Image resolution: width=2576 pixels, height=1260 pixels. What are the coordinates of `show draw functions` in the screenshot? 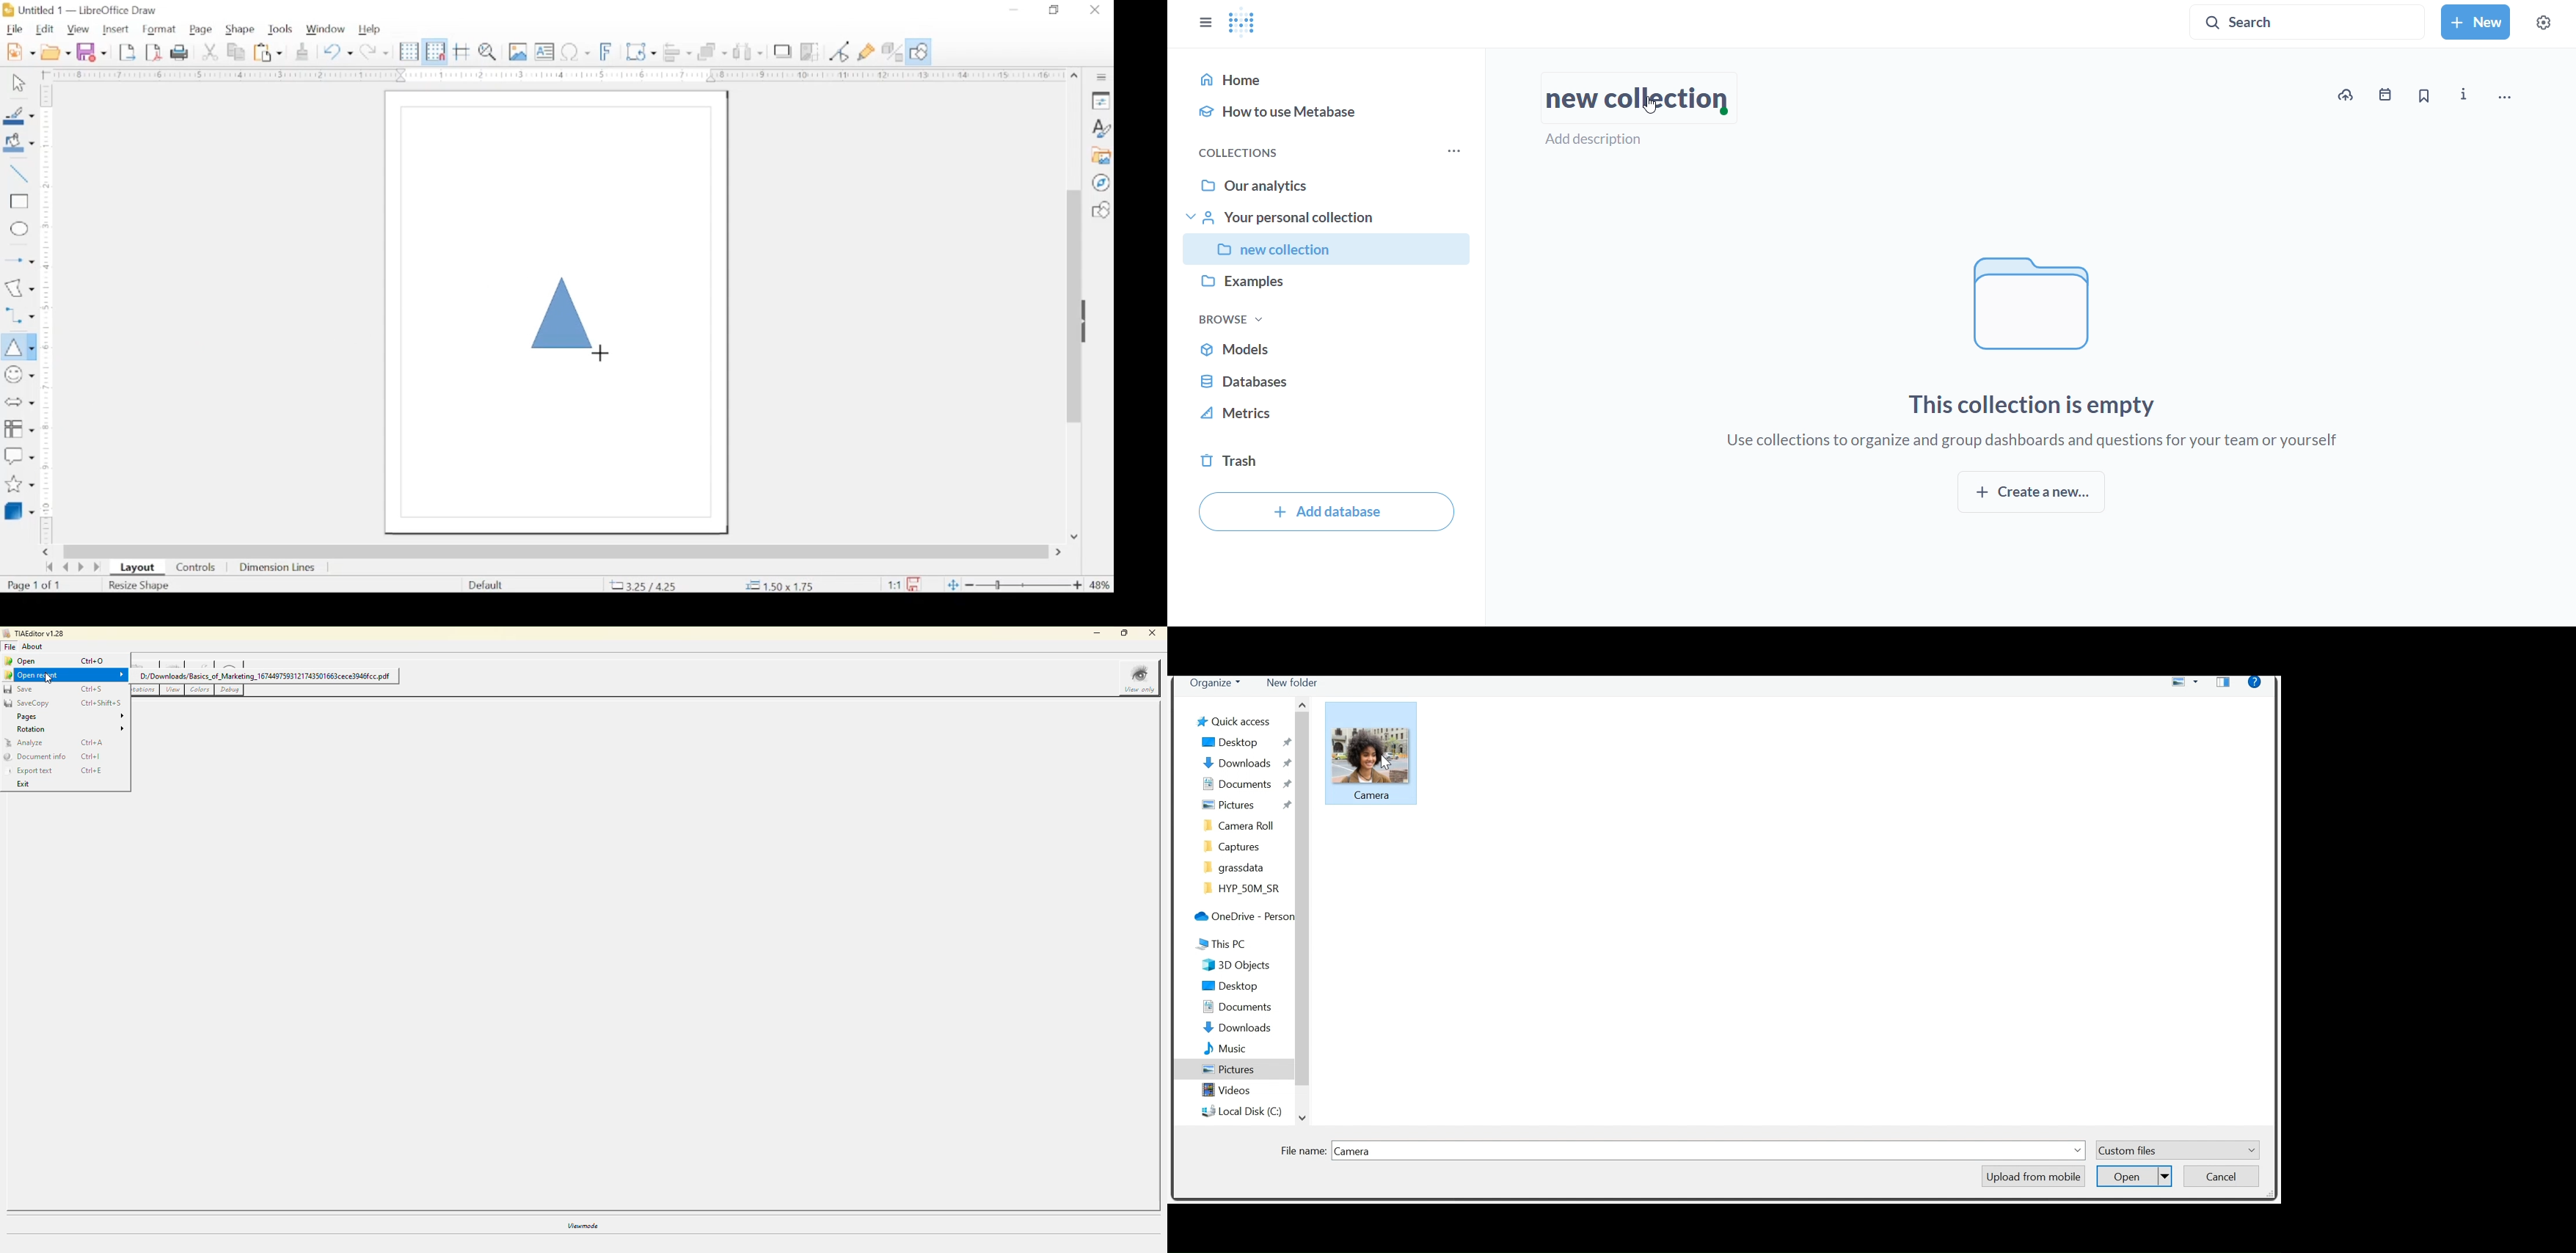 It's located at (920, 52).